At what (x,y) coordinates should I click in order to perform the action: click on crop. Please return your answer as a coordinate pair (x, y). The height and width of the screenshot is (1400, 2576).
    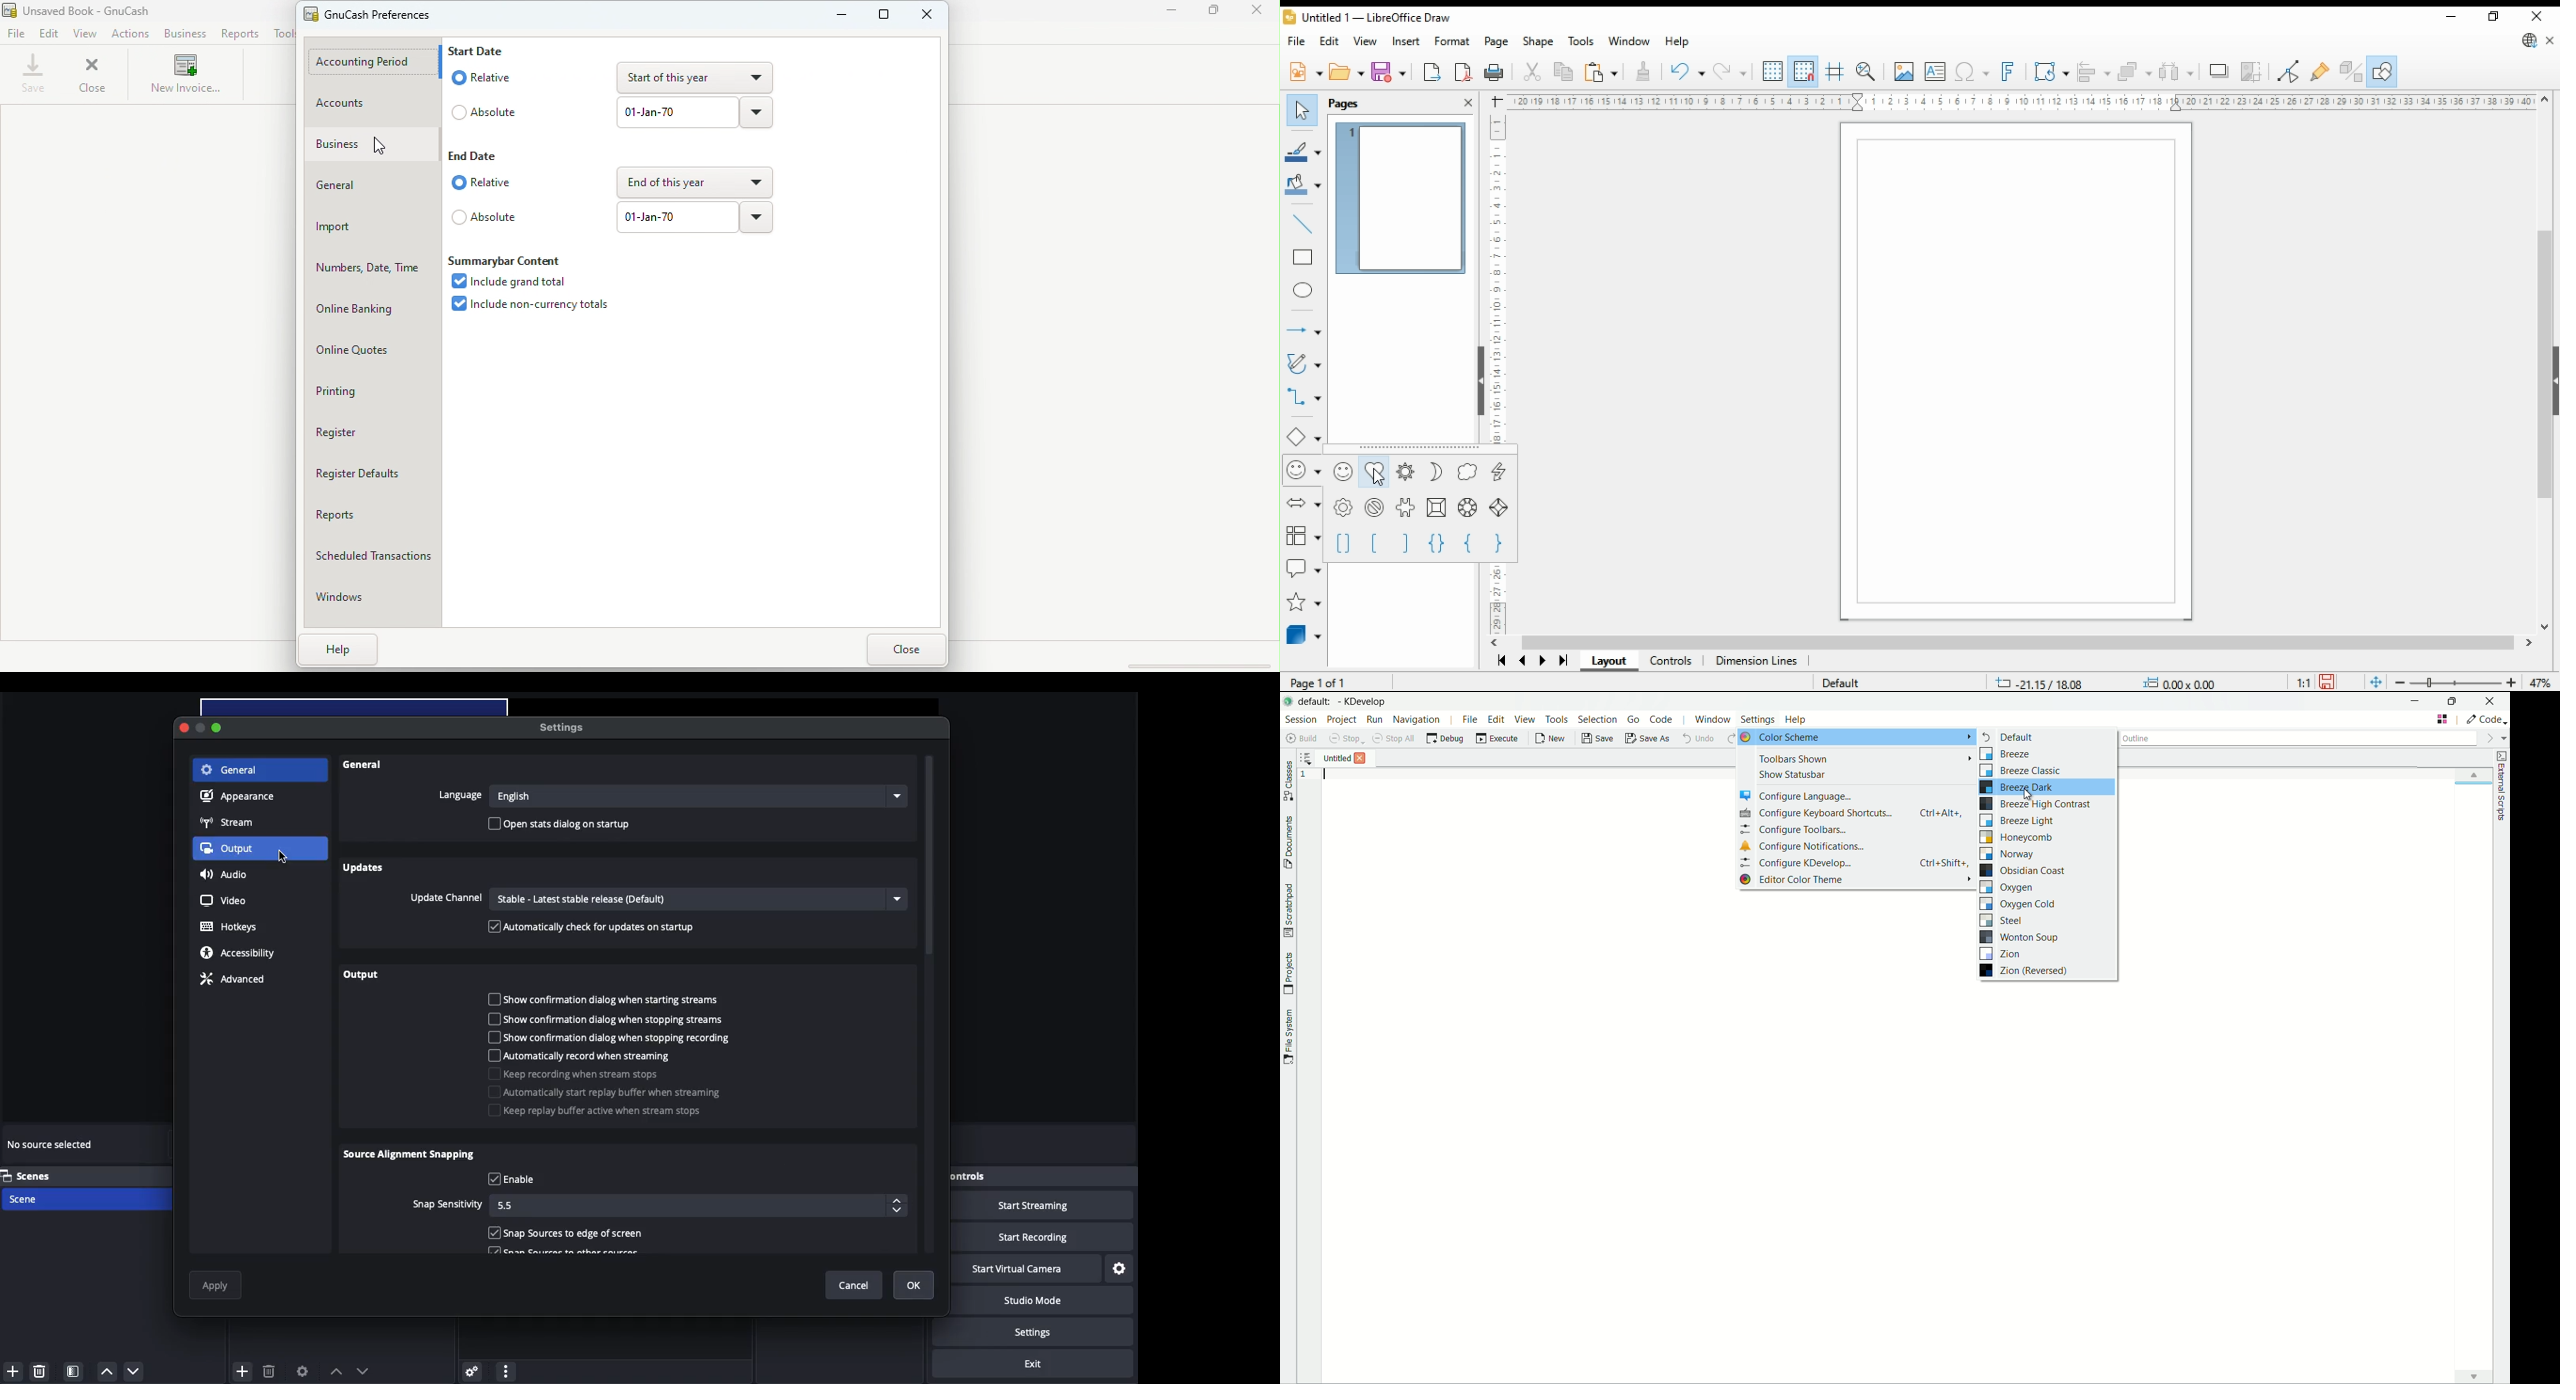
    Looking at the image, I should click on (2255, 72).